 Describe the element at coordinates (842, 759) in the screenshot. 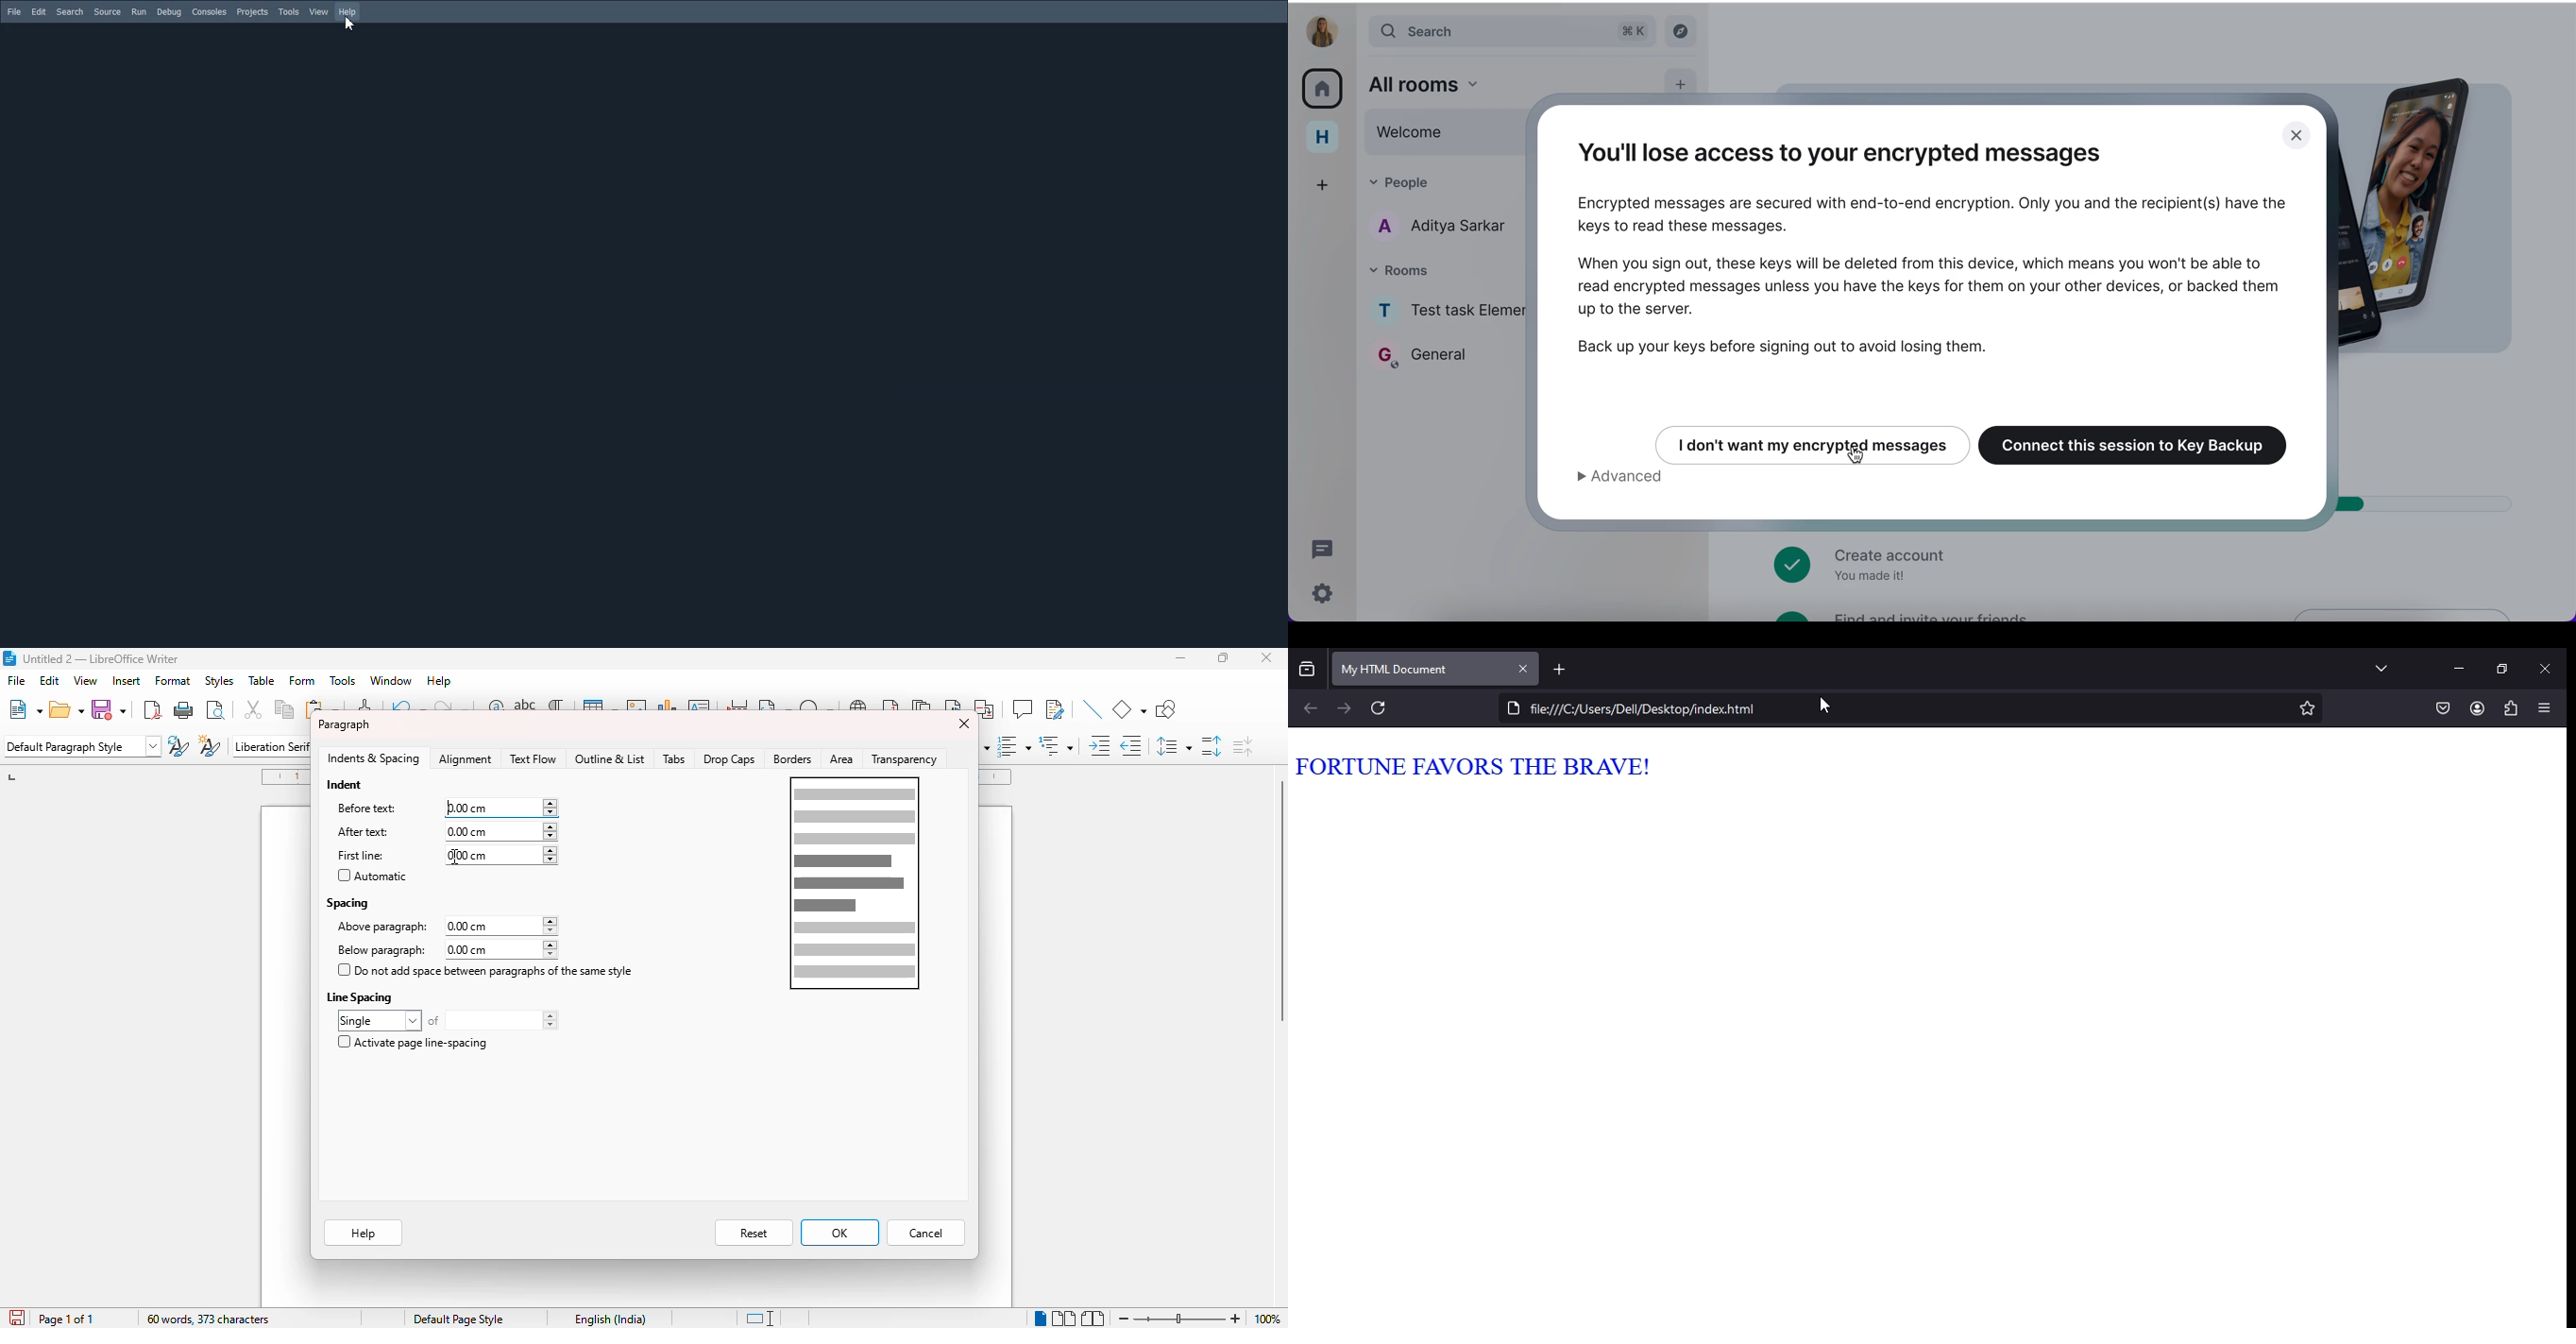

I see `area` at that location.